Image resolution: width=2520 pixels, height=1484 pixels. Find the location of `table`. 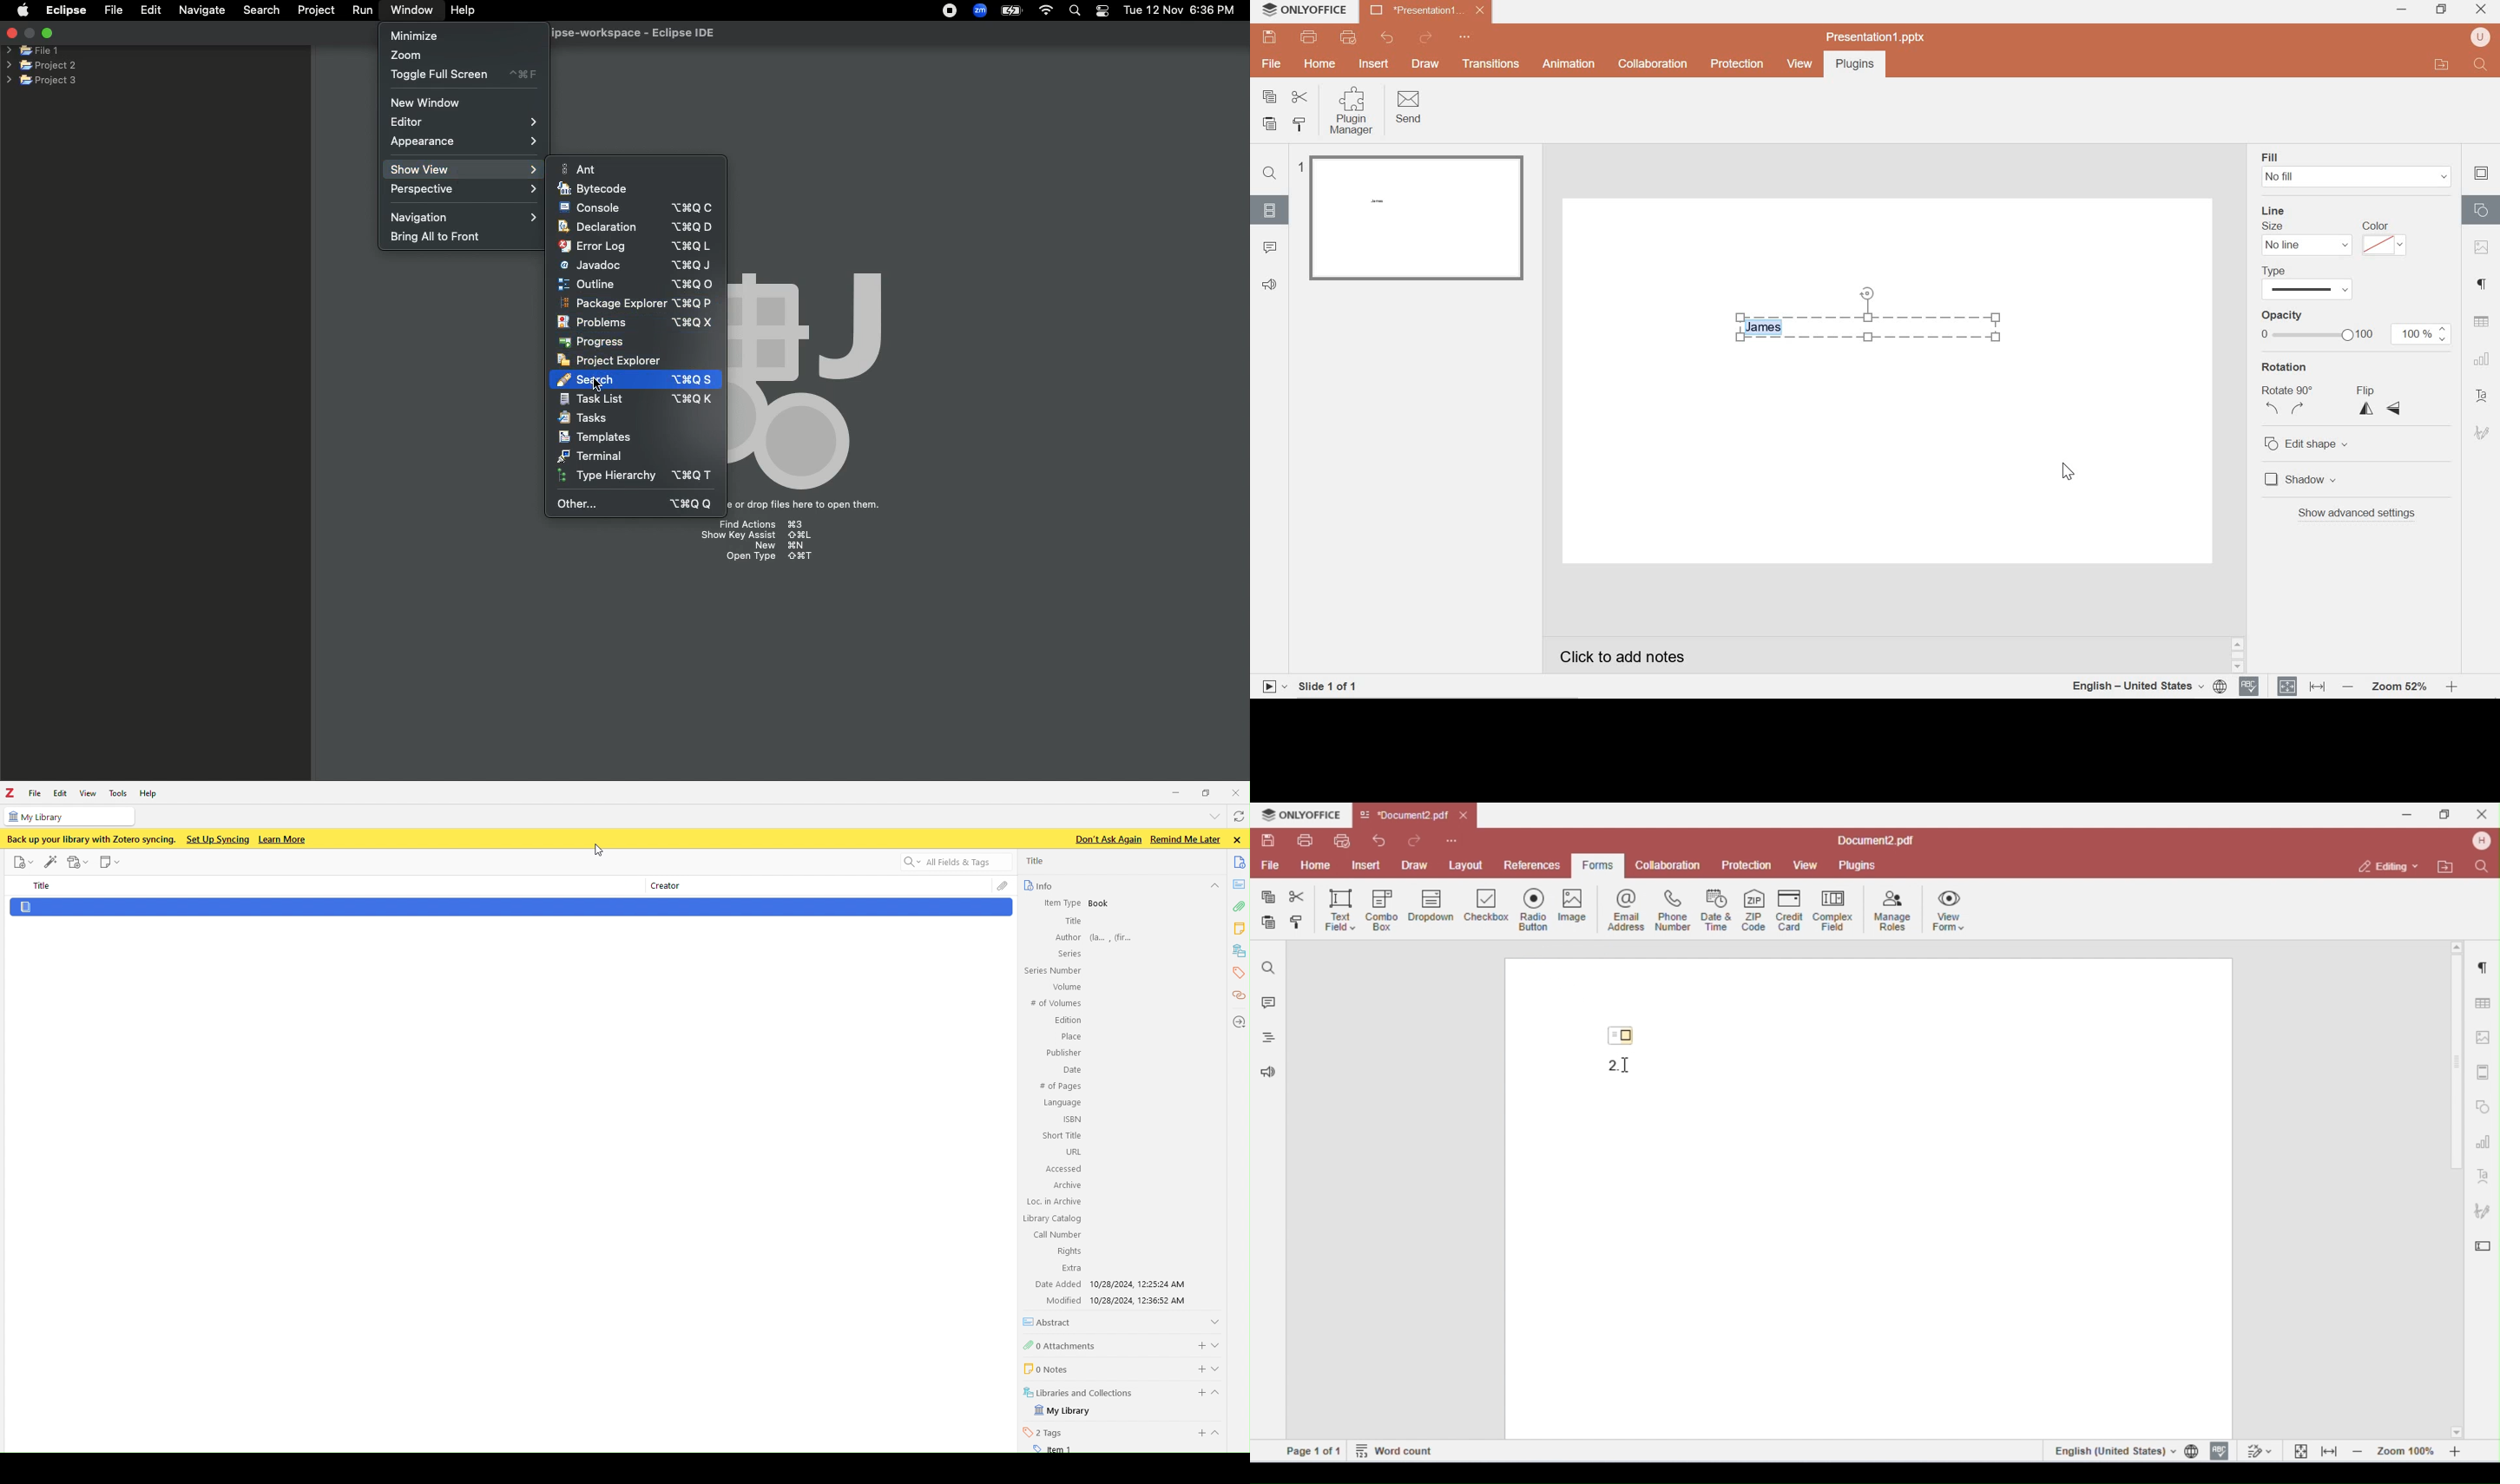

table is located at coordinates (2482, 322).